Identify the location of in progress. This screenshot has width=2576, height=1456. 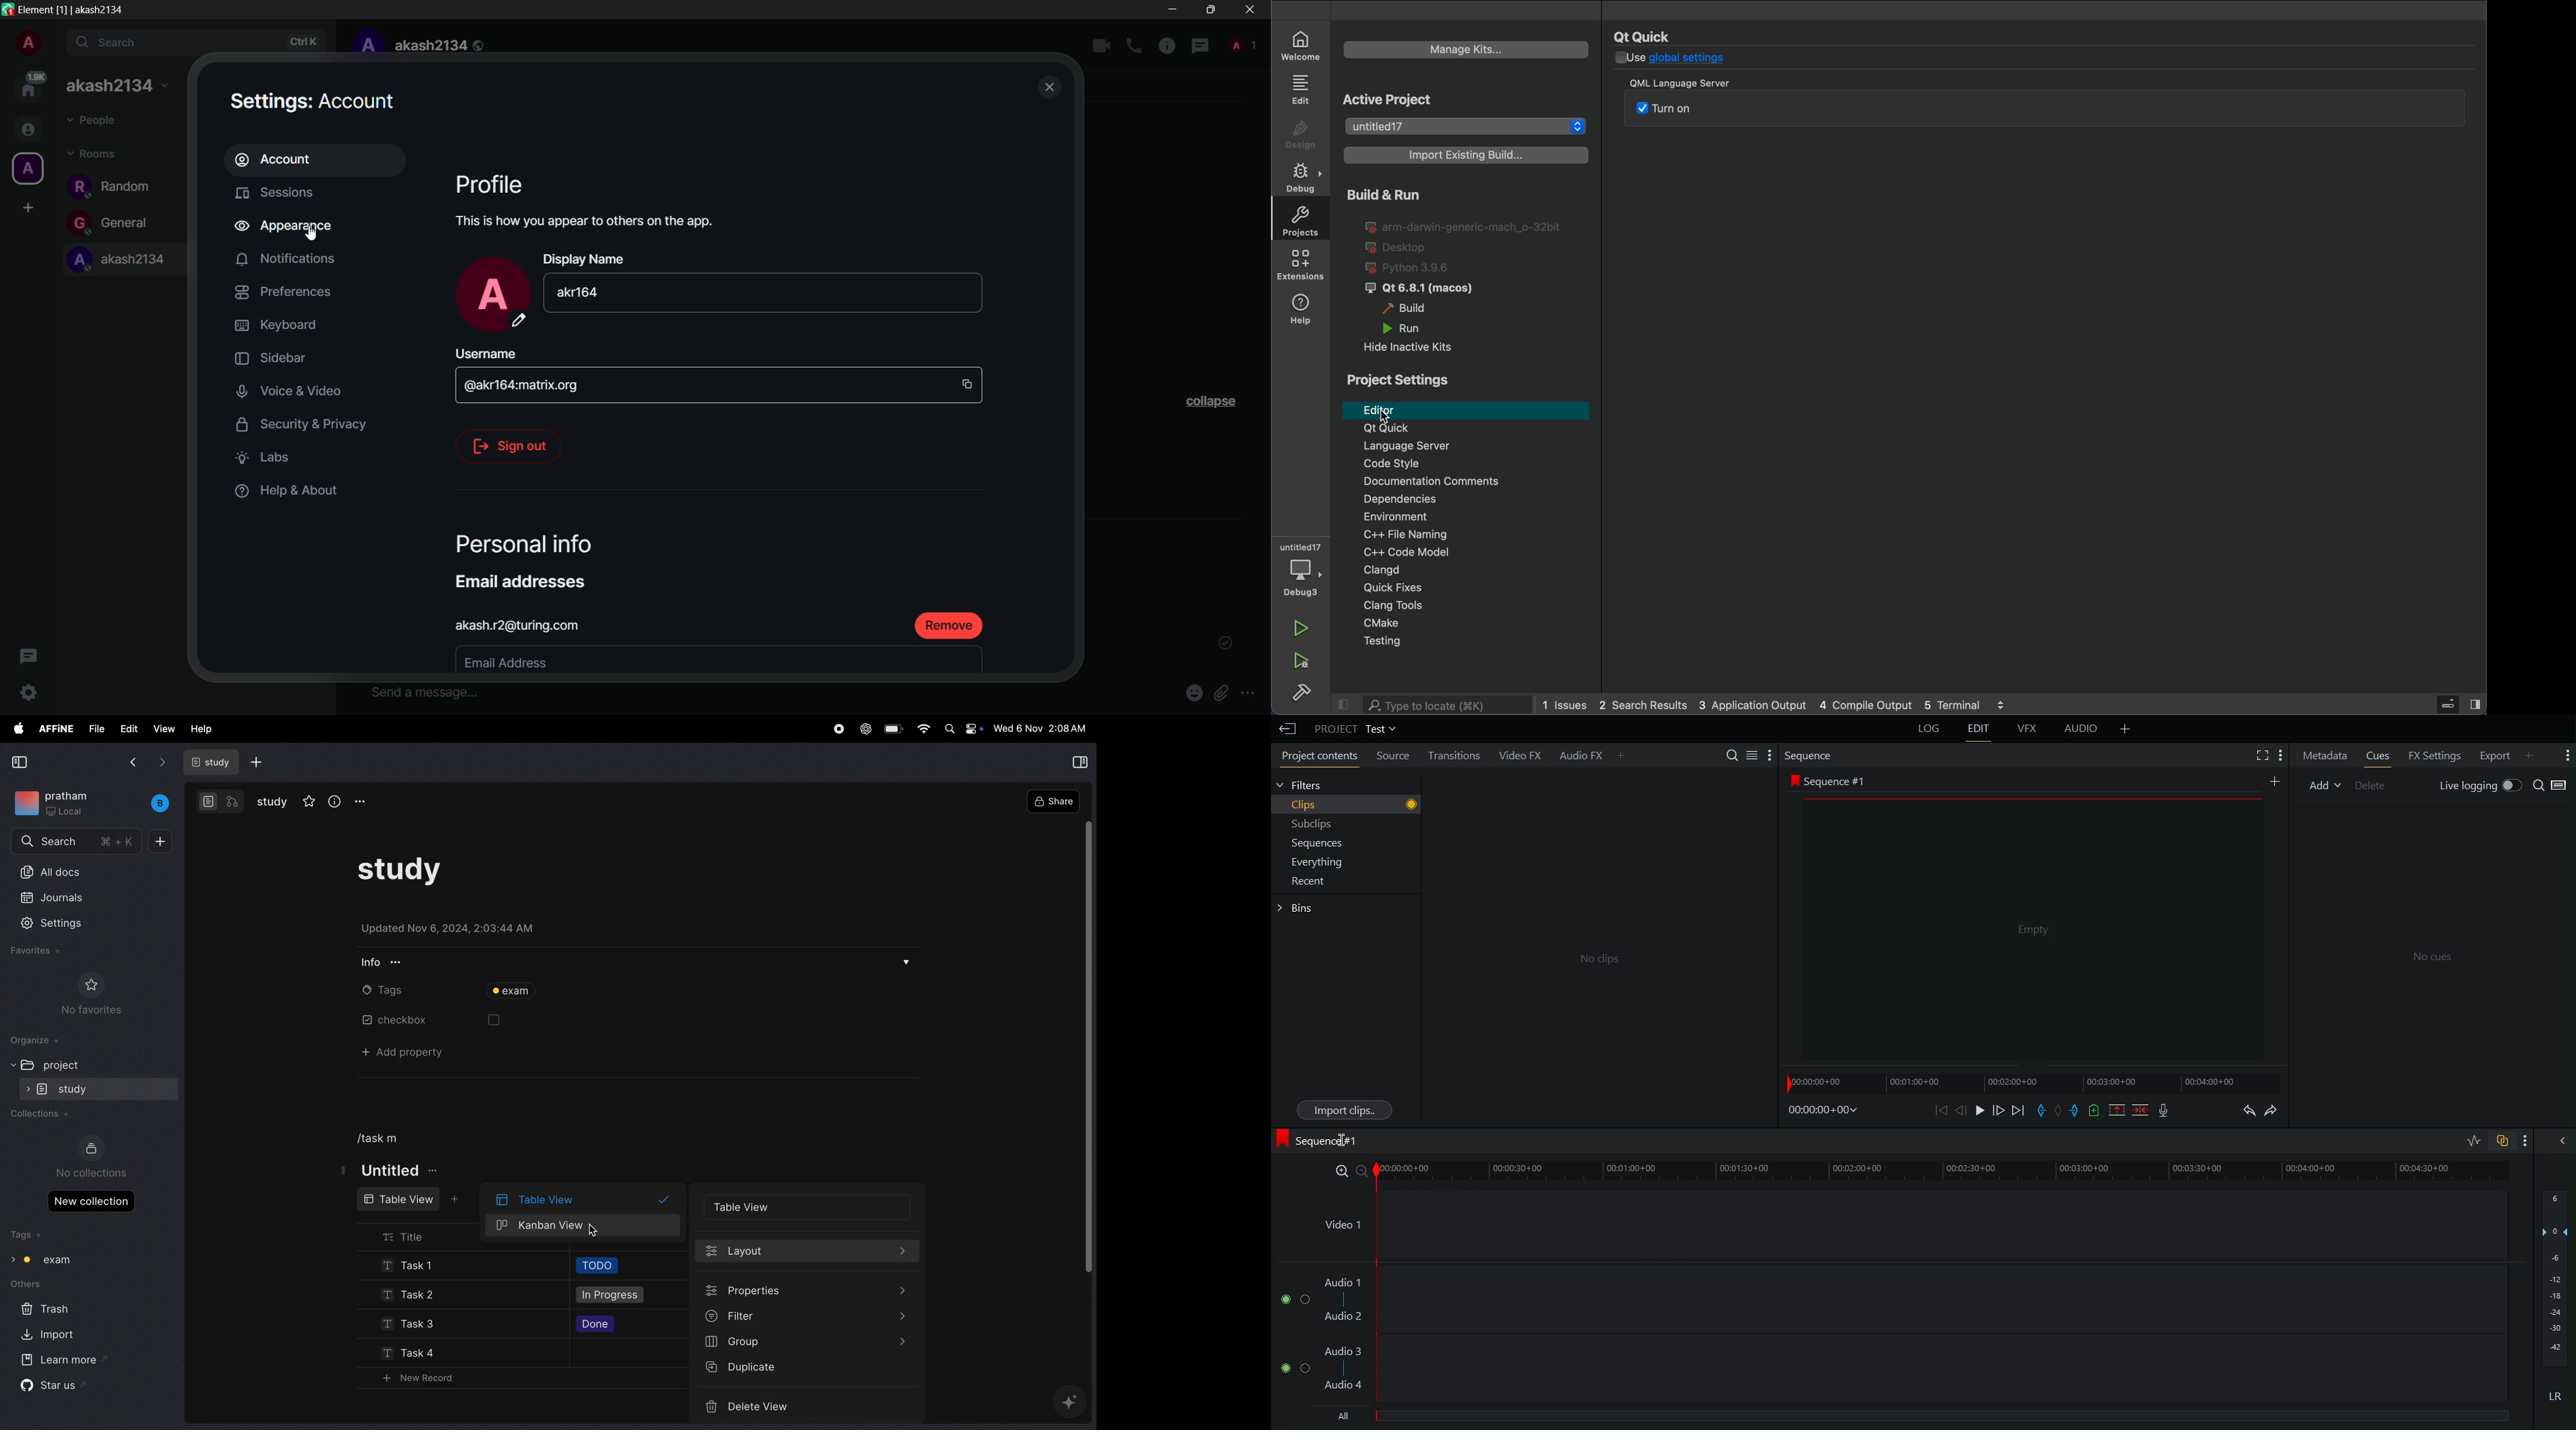
(607, 1296).